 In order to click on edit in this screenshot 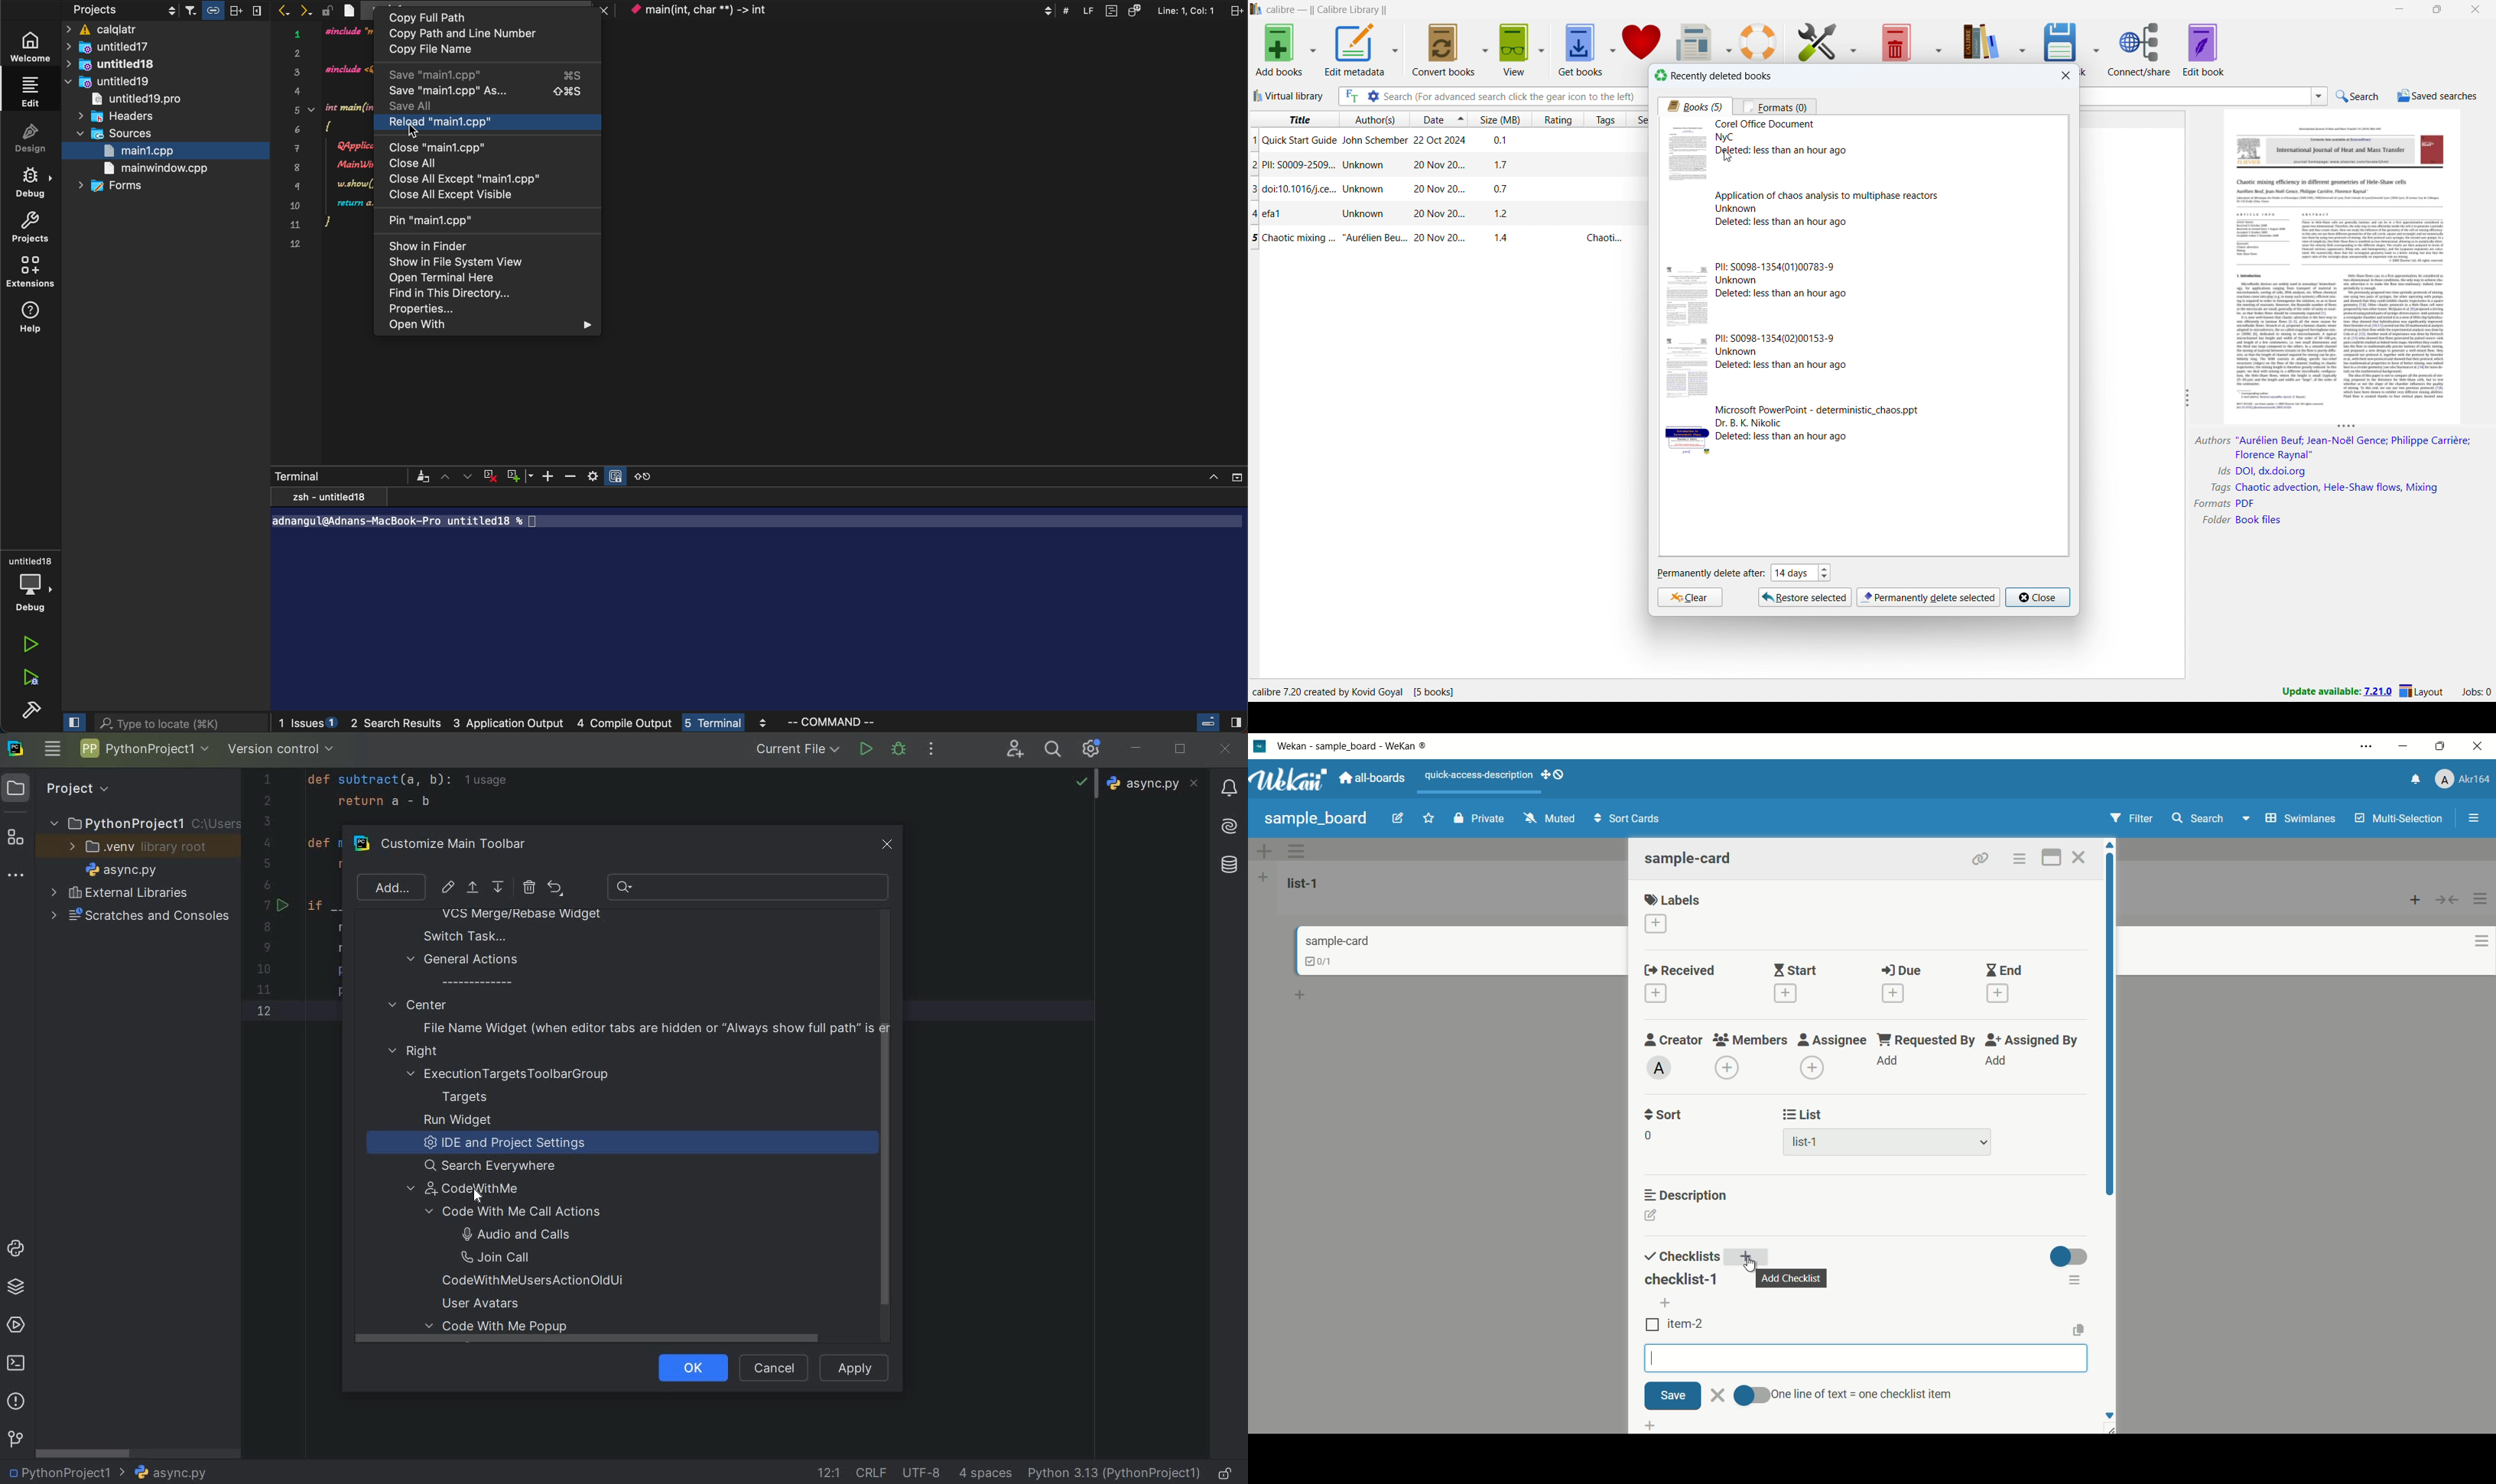, I will do `click(1398, 820)`.